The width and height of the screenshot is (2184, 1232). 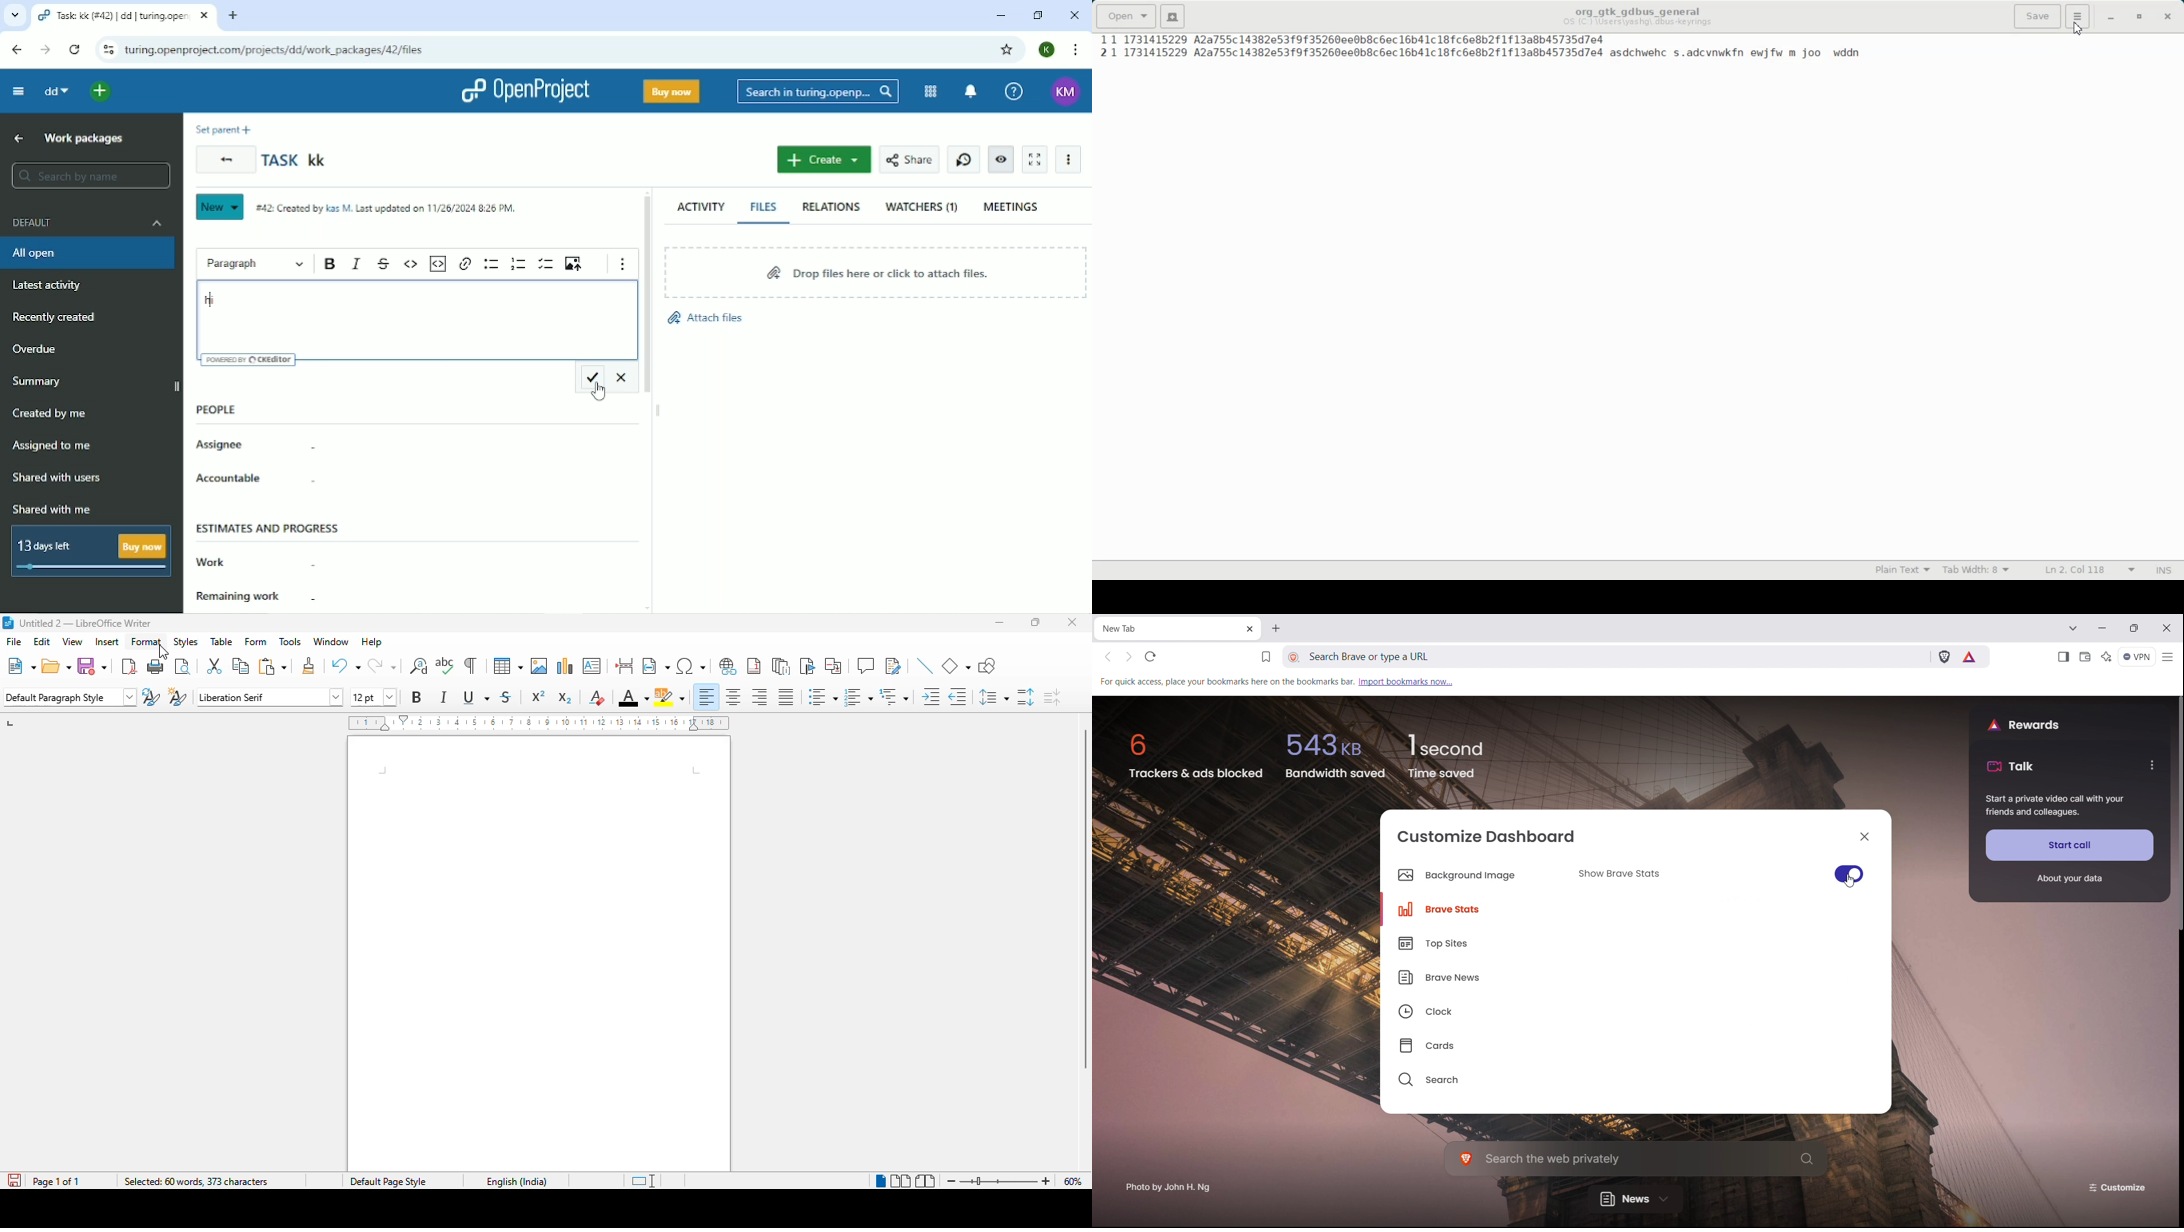 I want to click on close, so click(x=1072, y=622).